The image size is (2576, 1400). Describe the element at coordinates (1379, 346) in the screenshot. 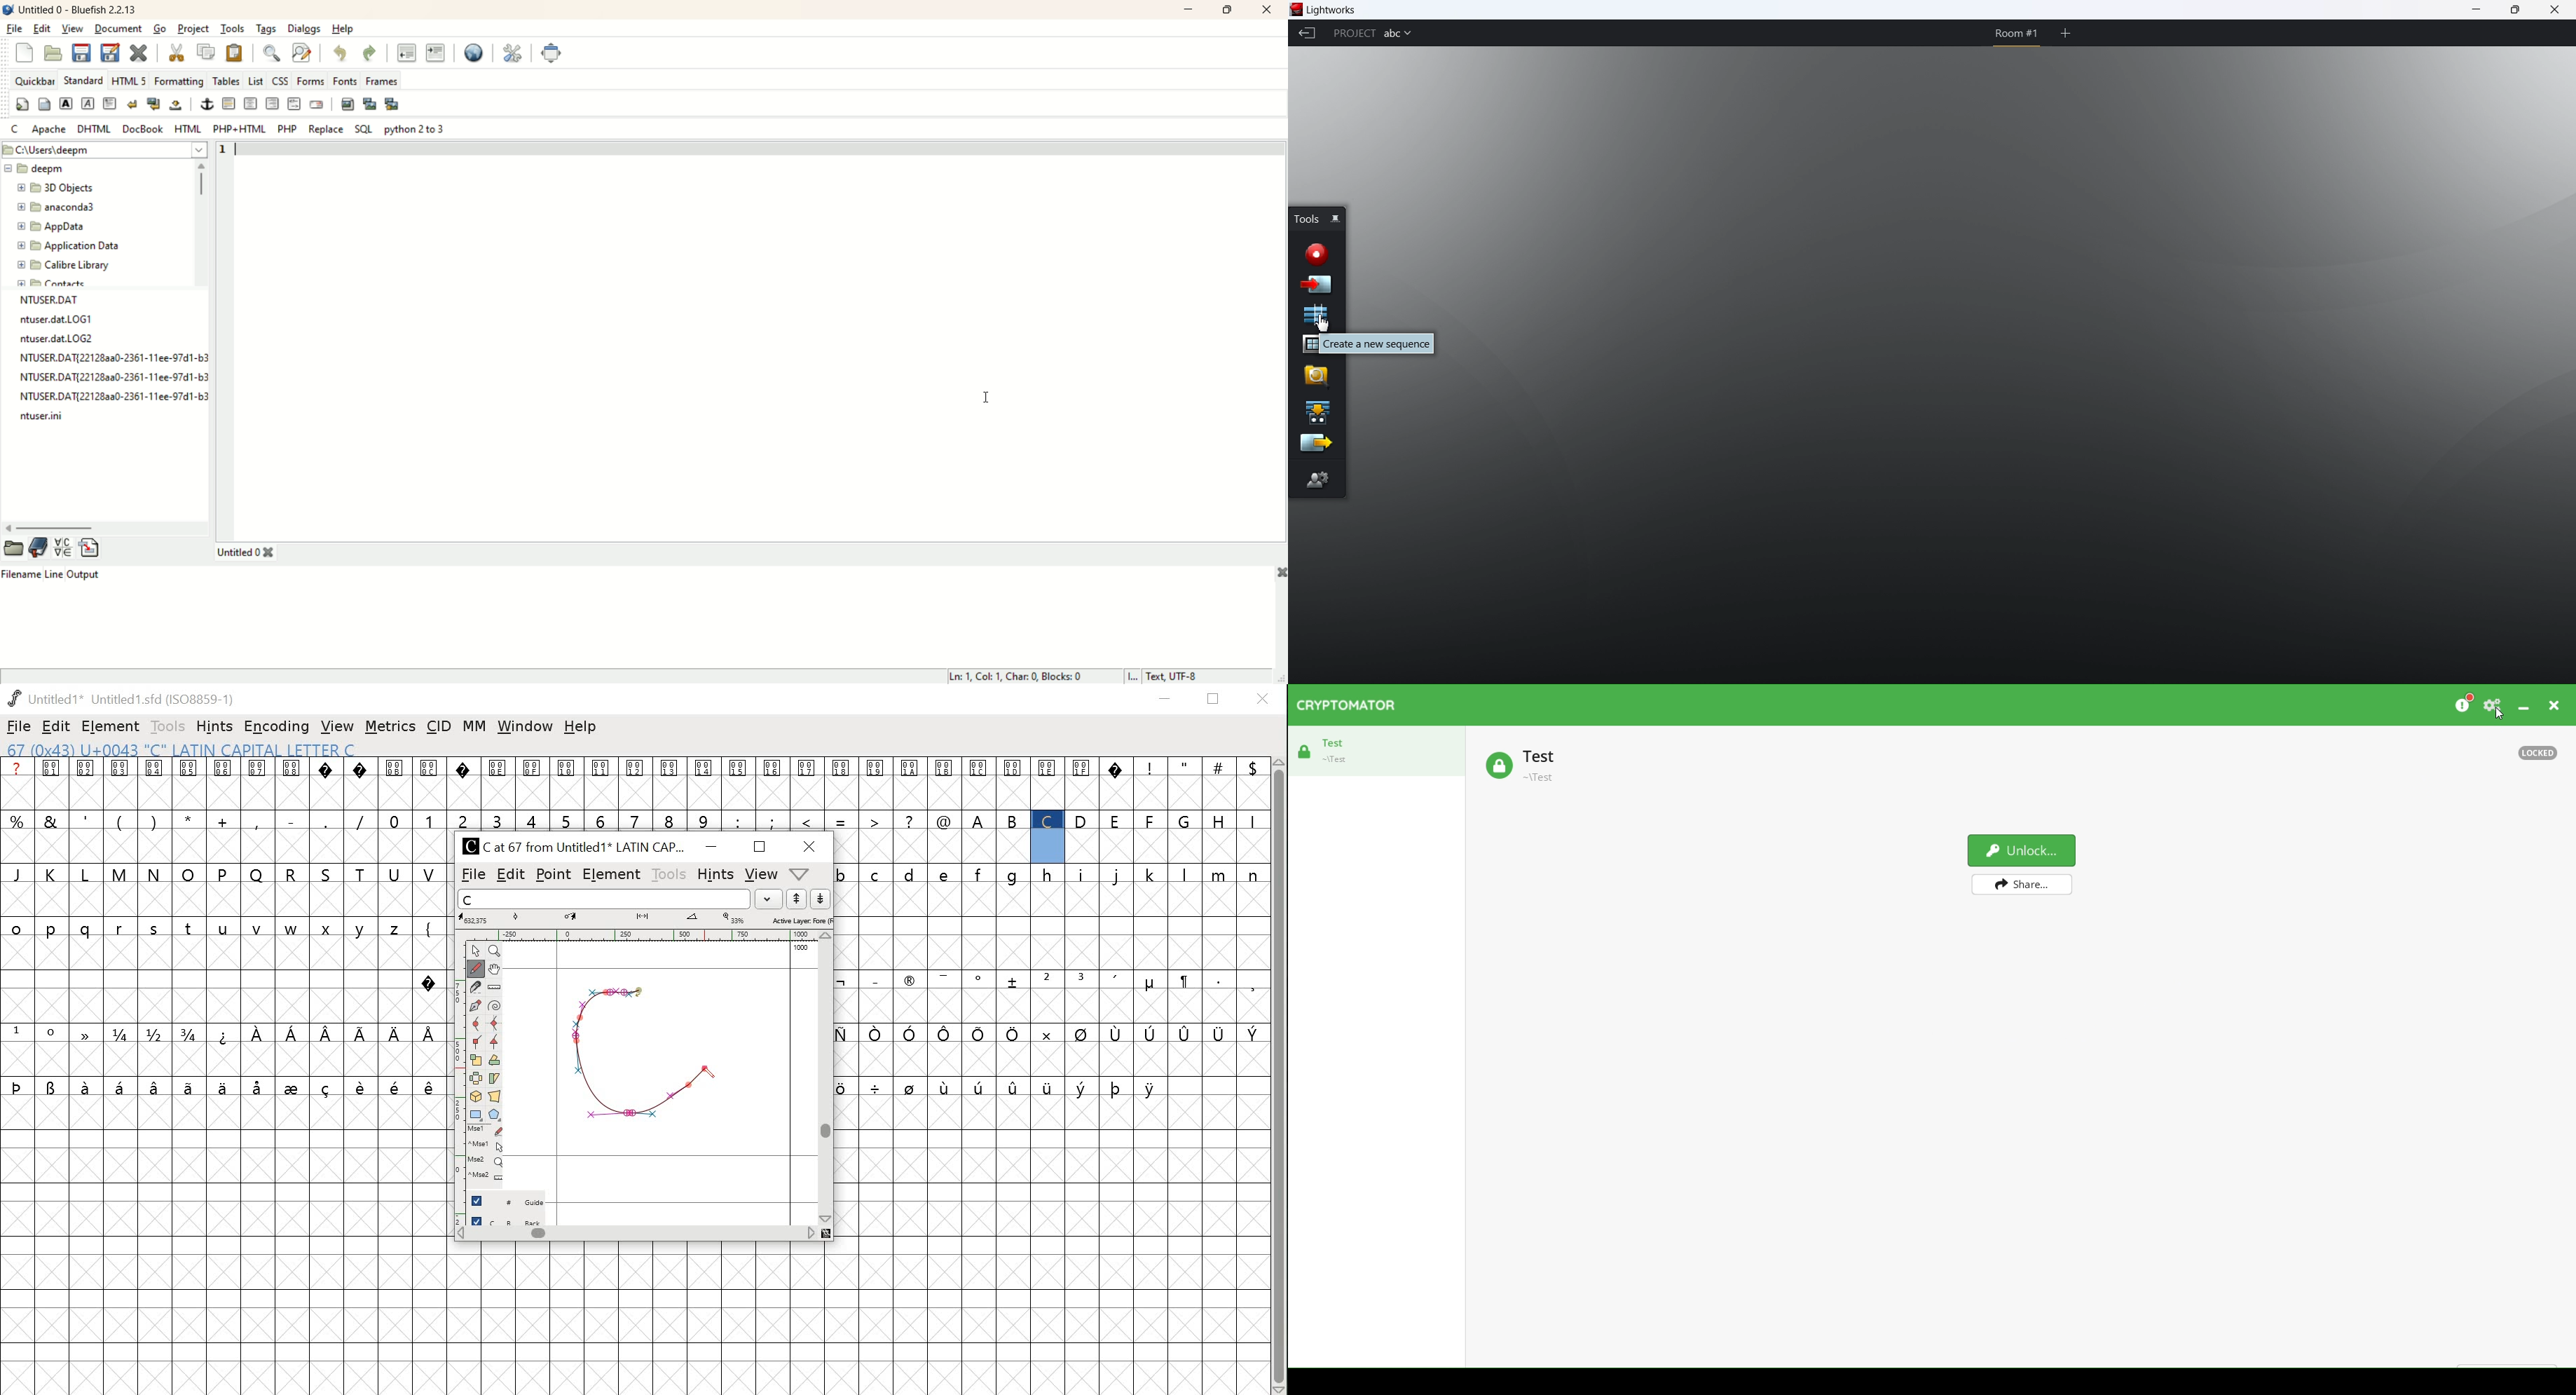

I see `create a new sequence` at that location.